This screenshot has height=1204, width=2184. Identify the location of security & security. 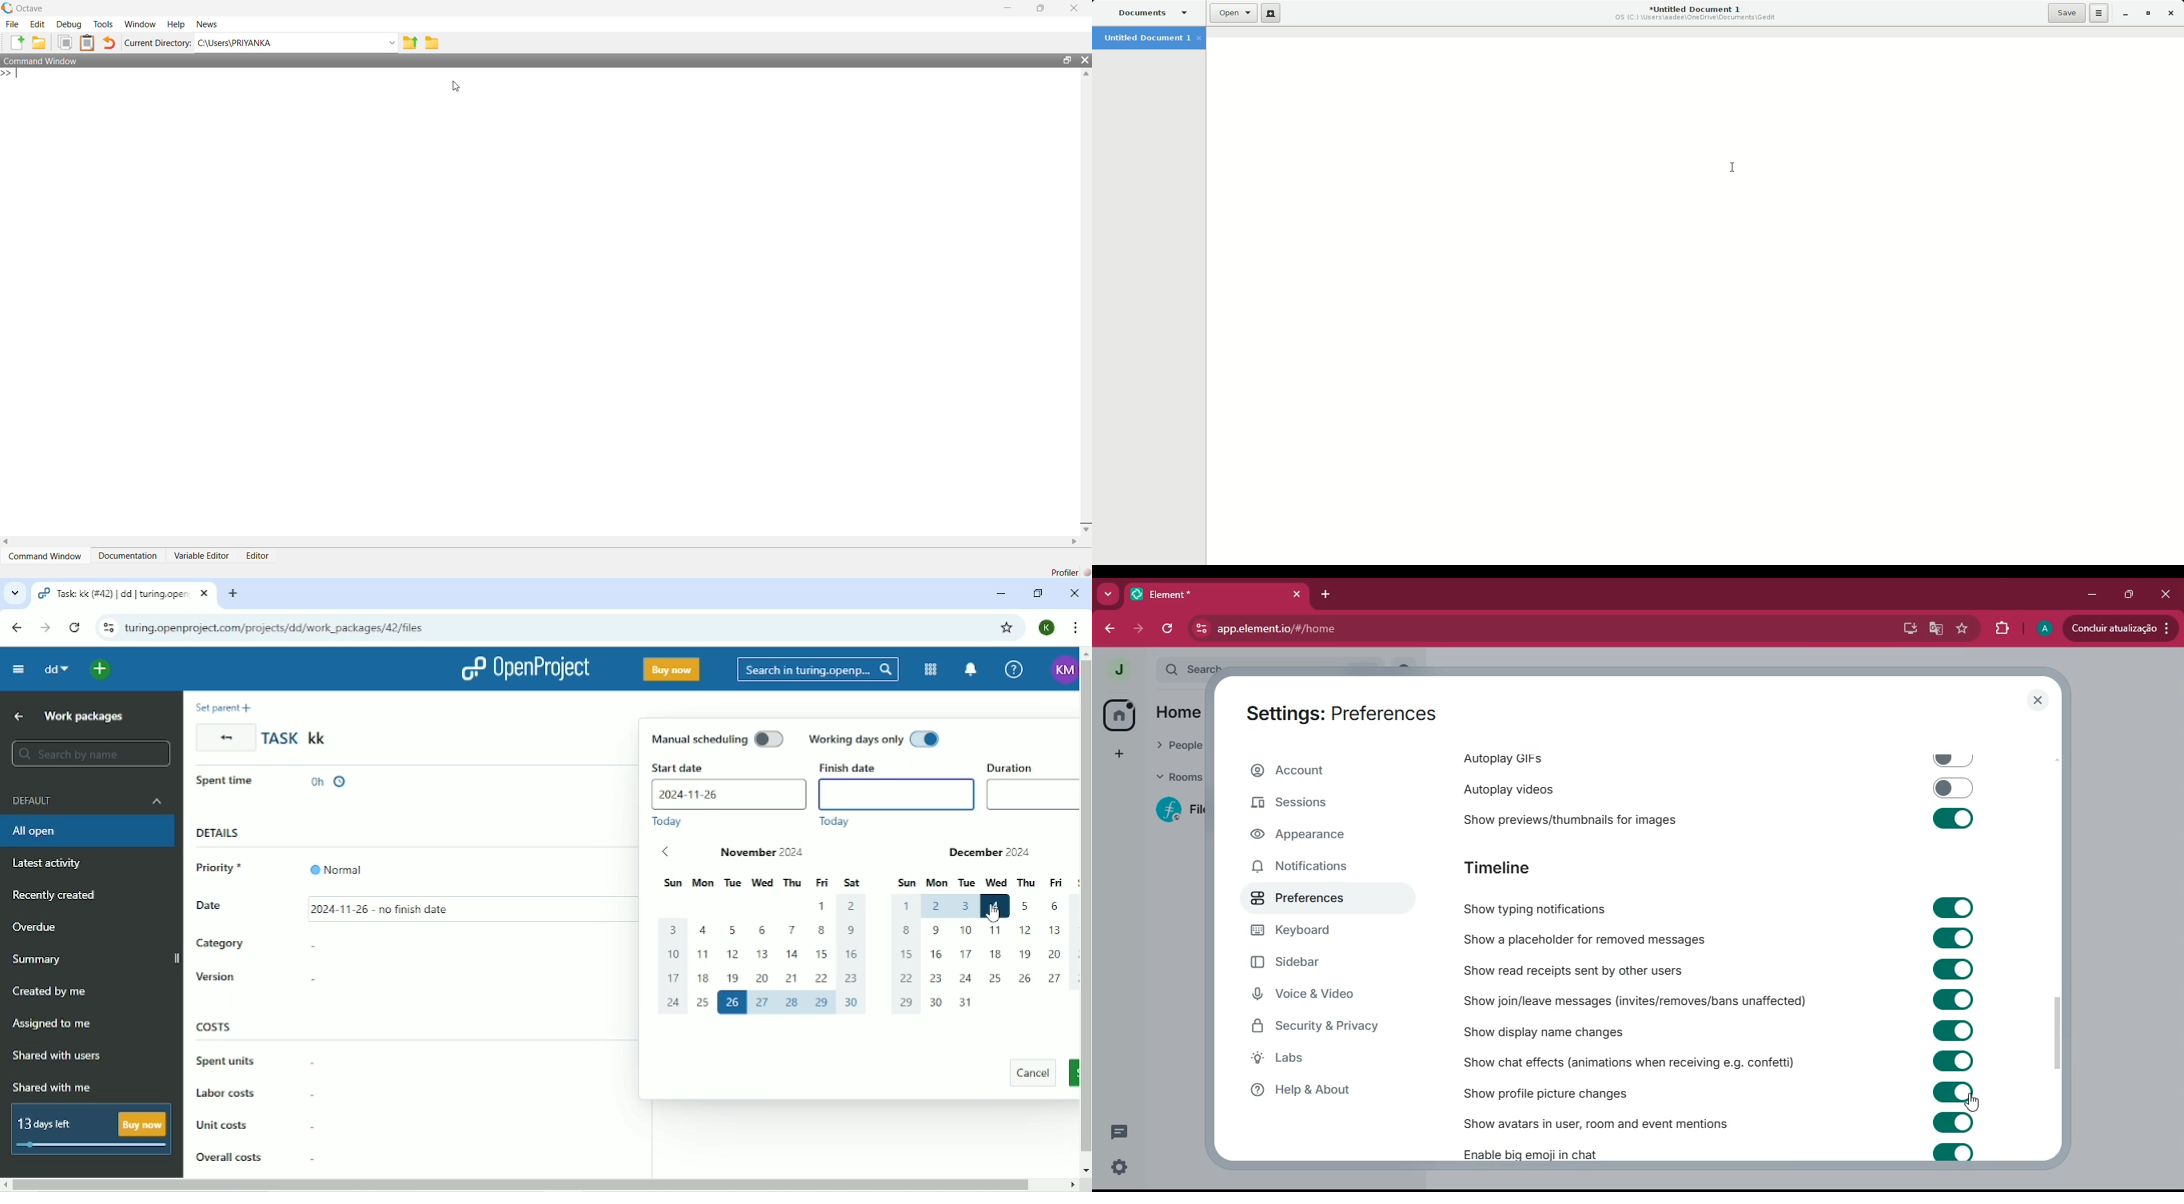
(1333, 1026).